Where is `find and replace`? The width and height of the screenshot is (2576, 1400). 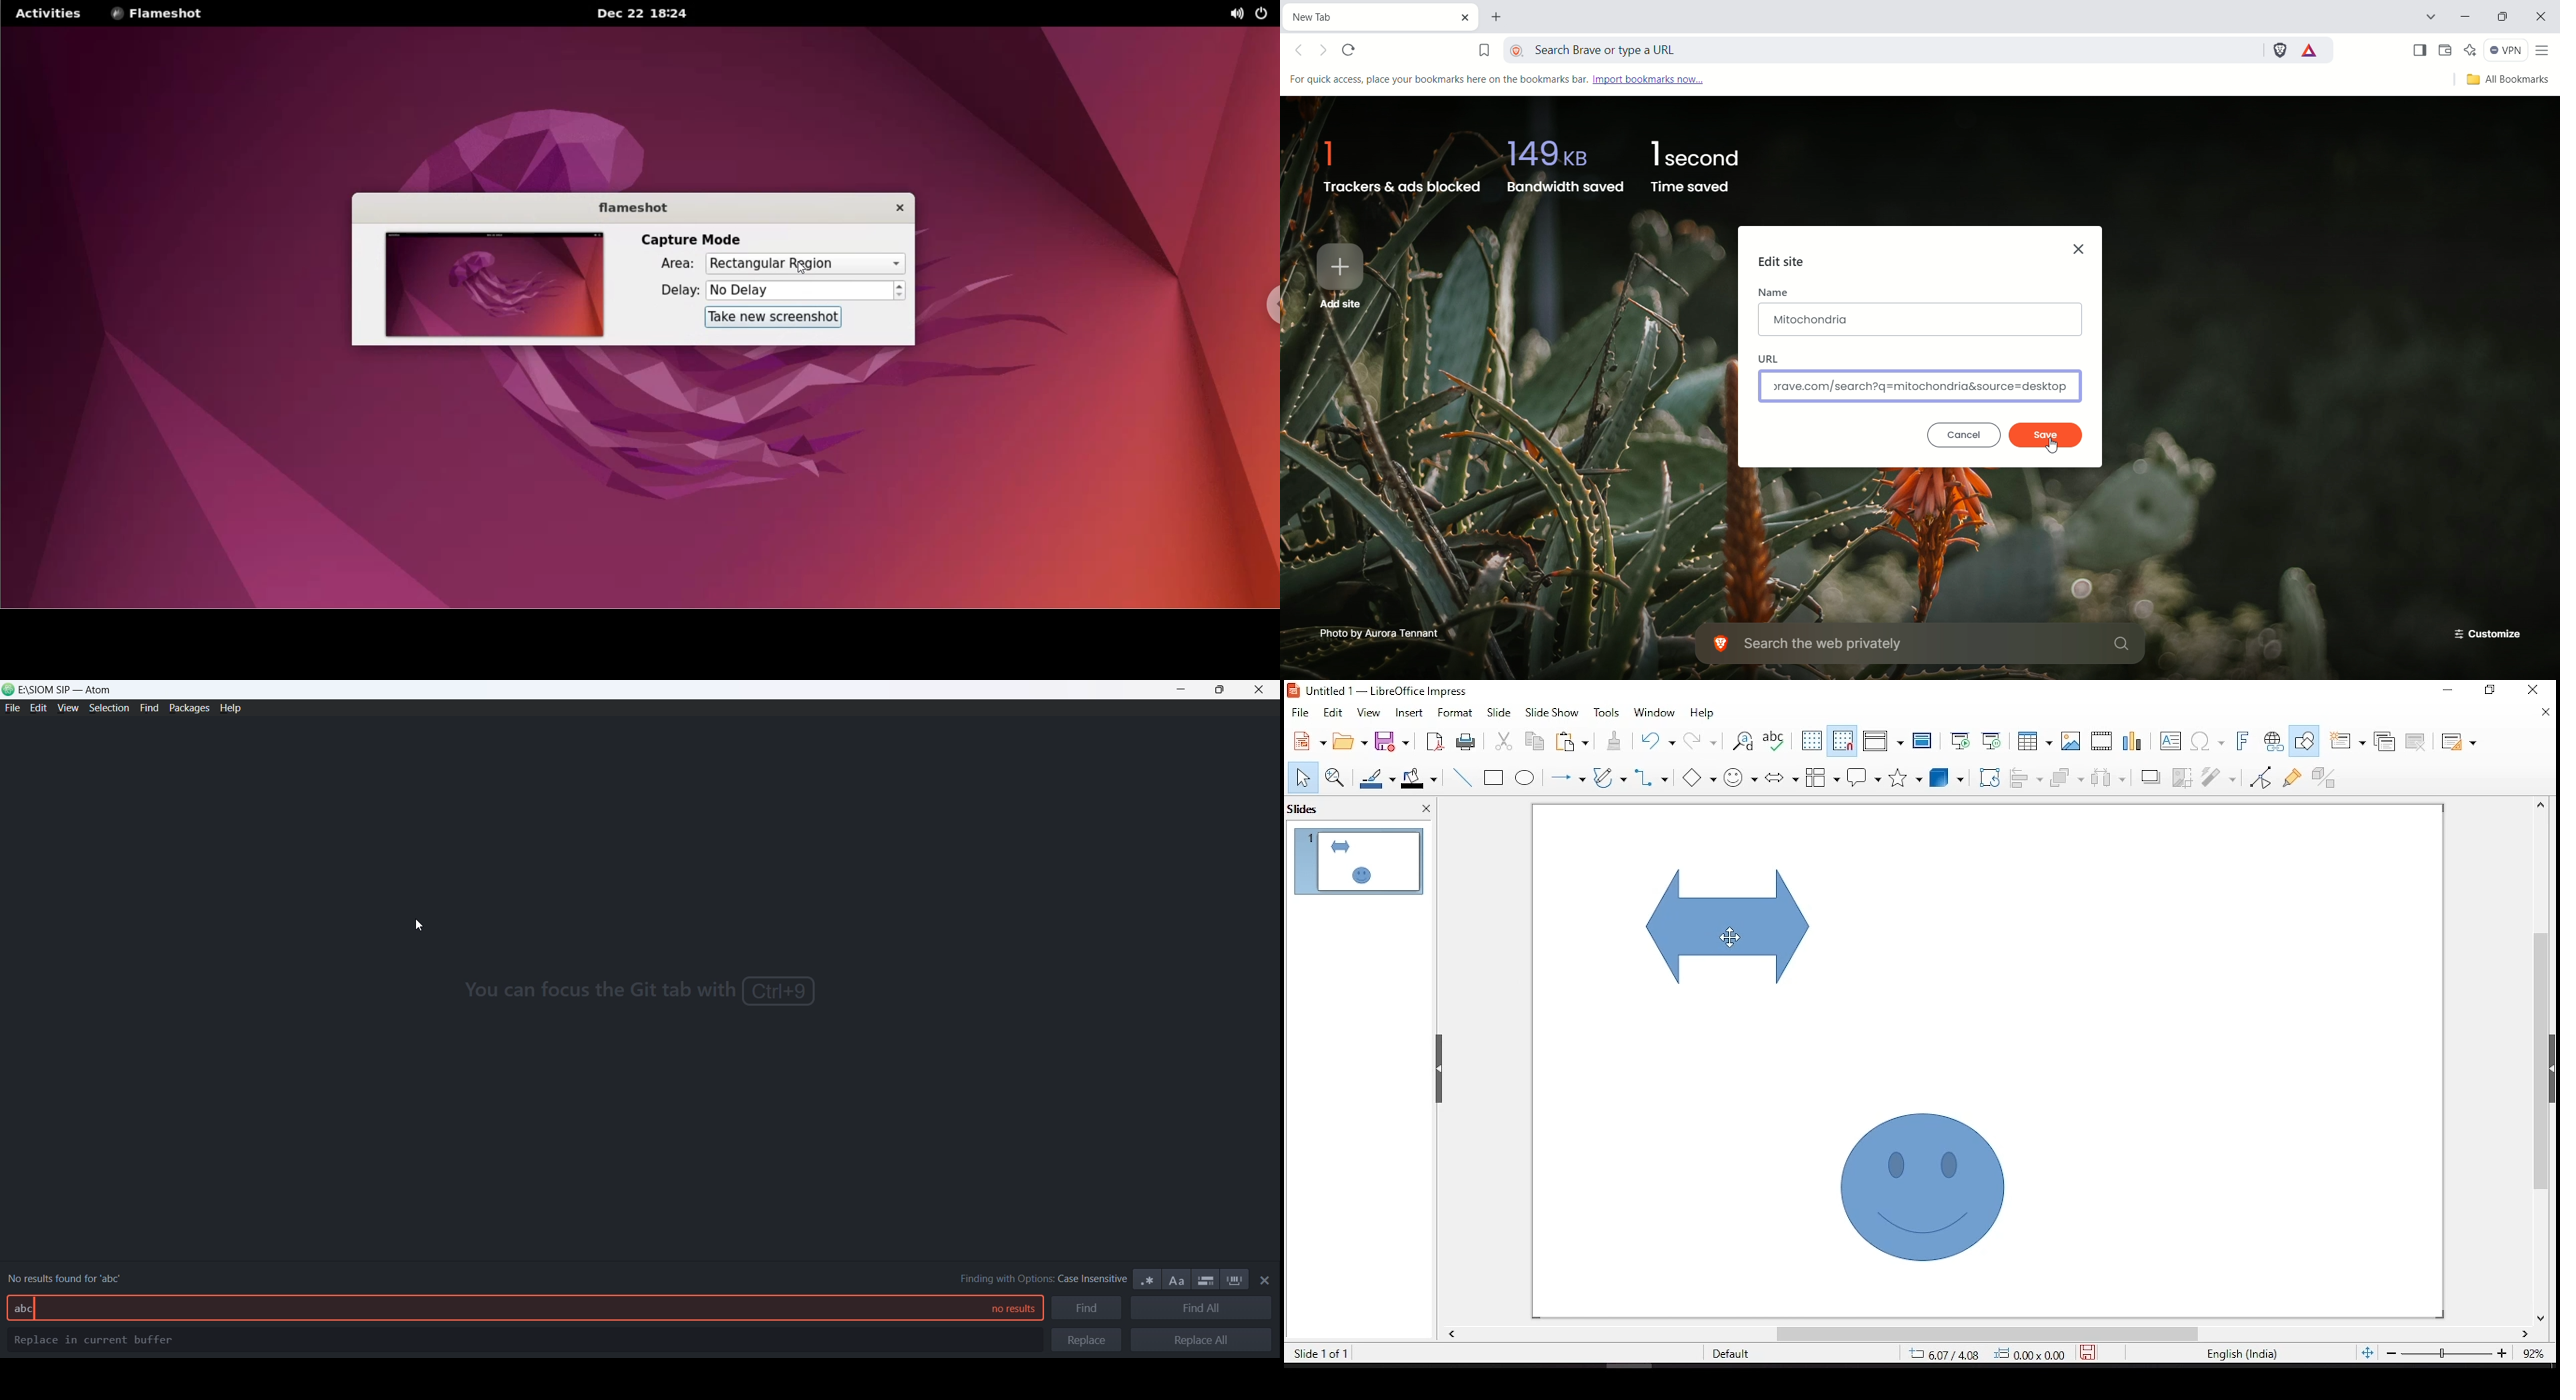 find and replace is located at coordinates (1744, 741).